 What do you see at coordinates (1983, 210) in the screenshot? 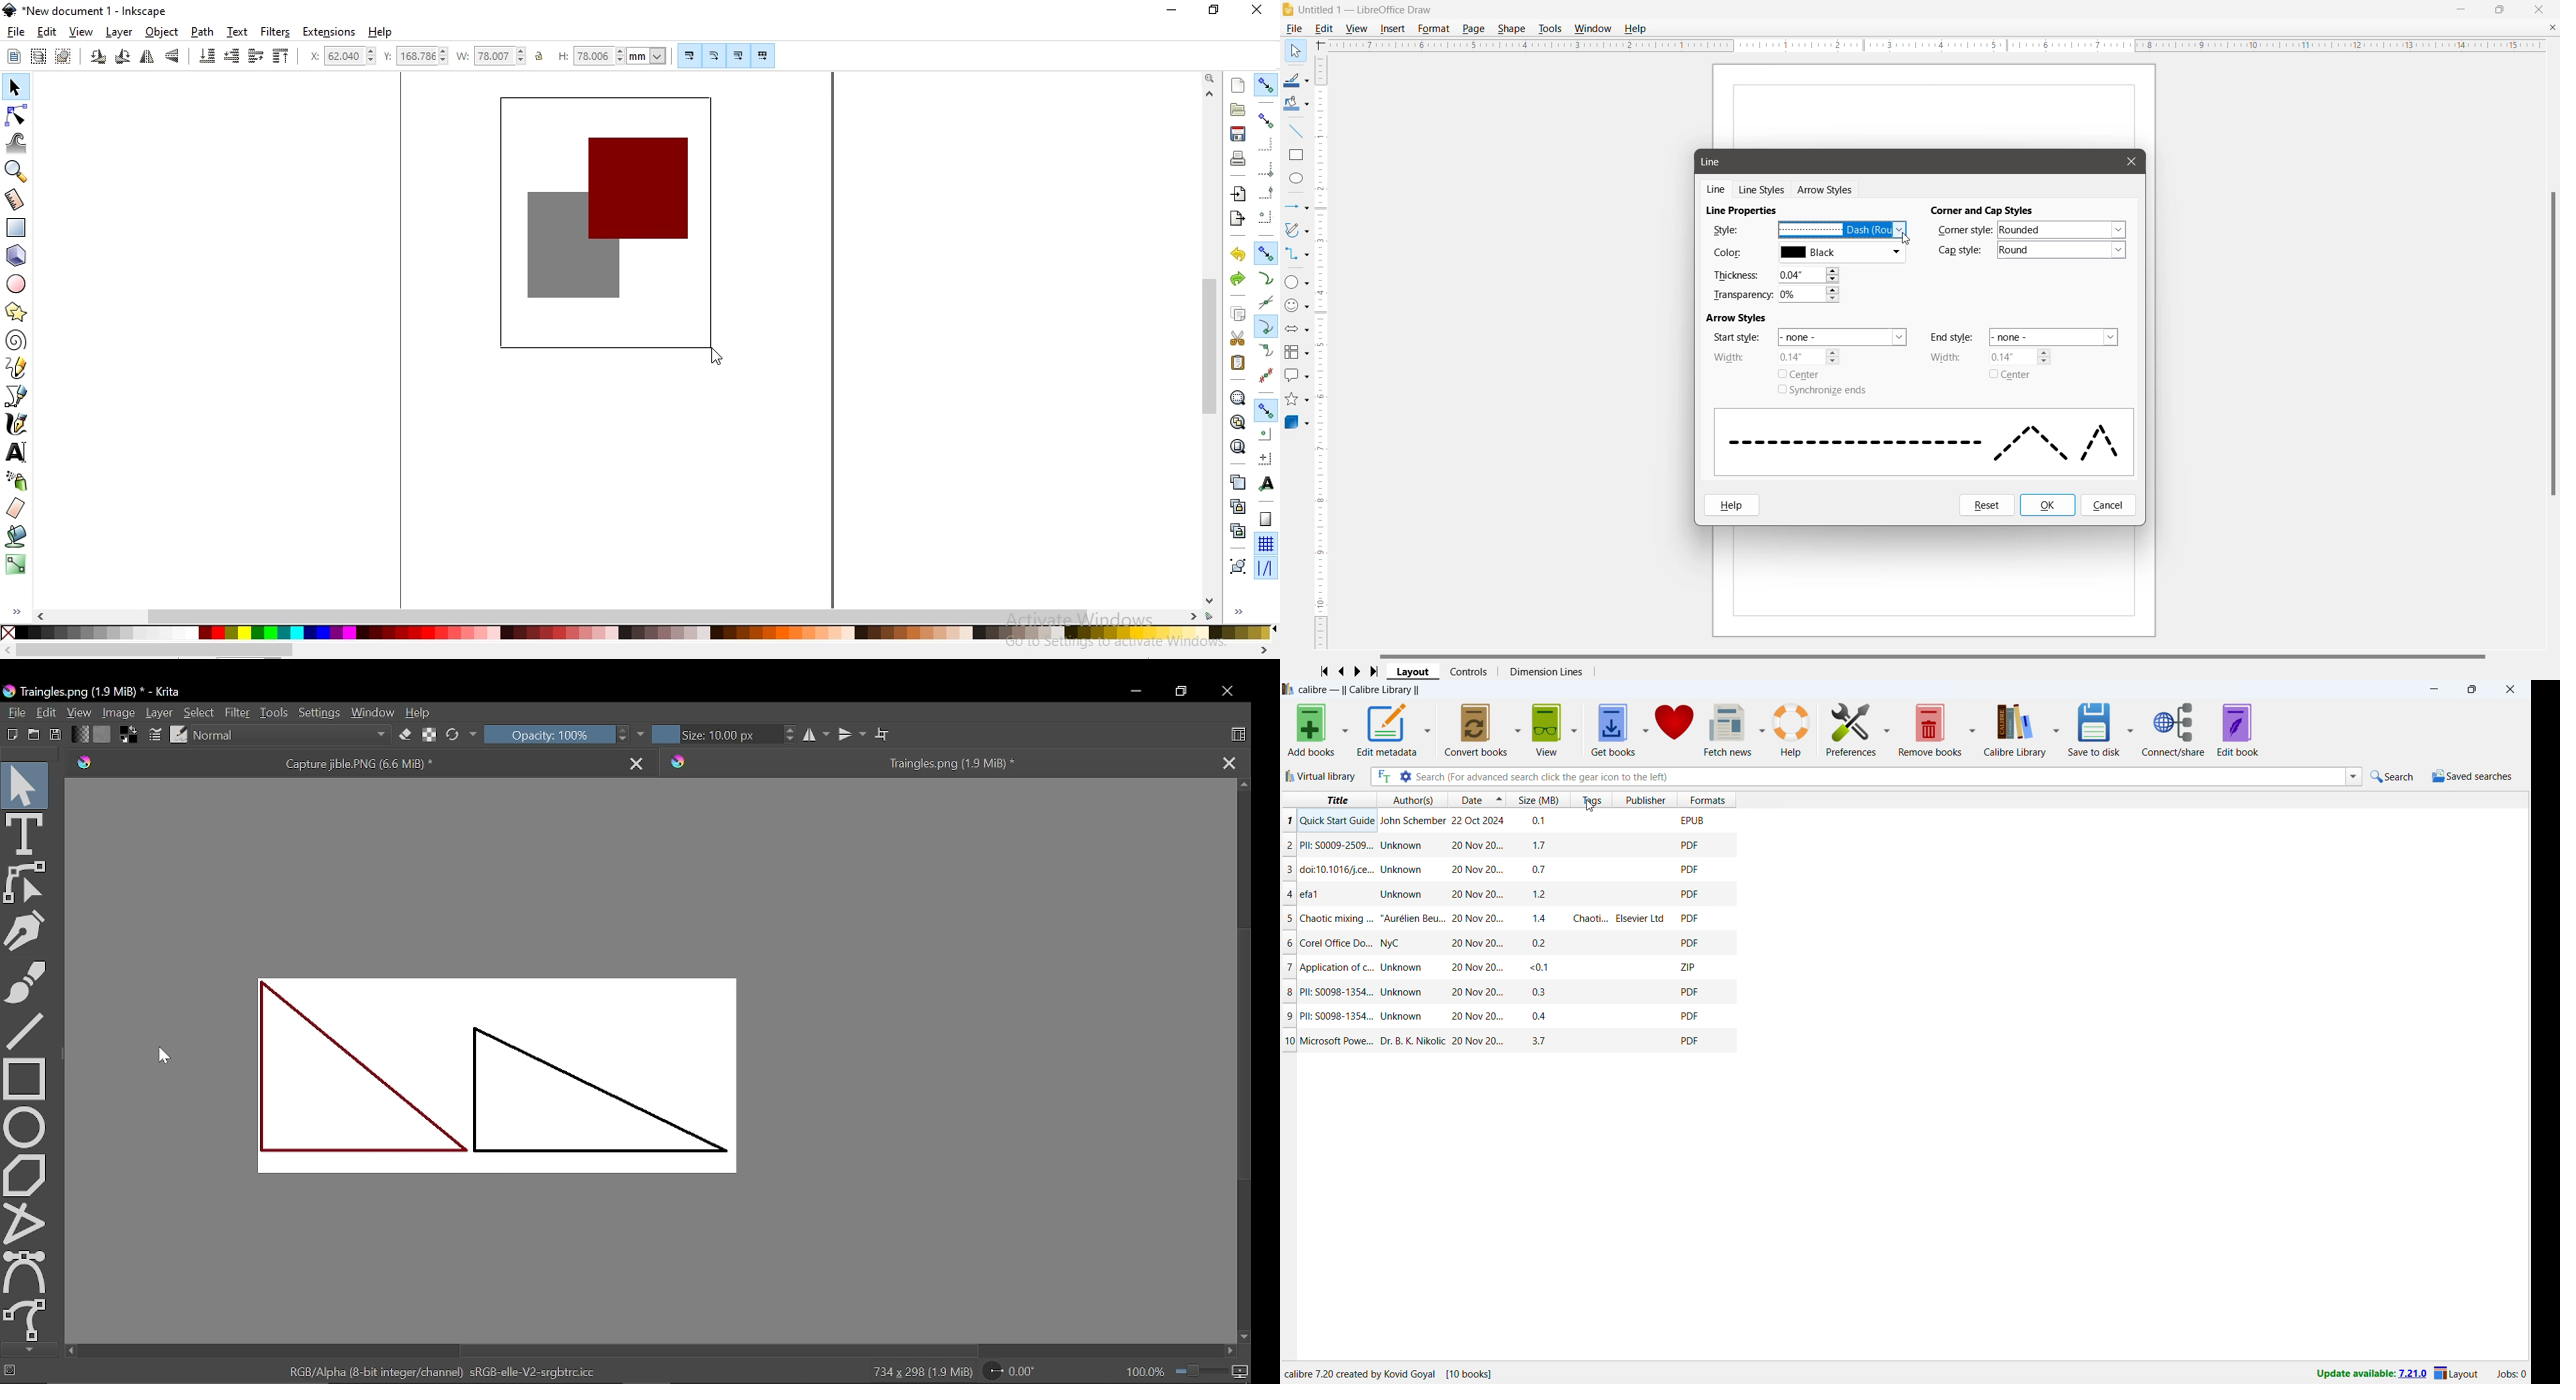
I see `Corner and Cap Styles` at bounding box center [1983, 210].